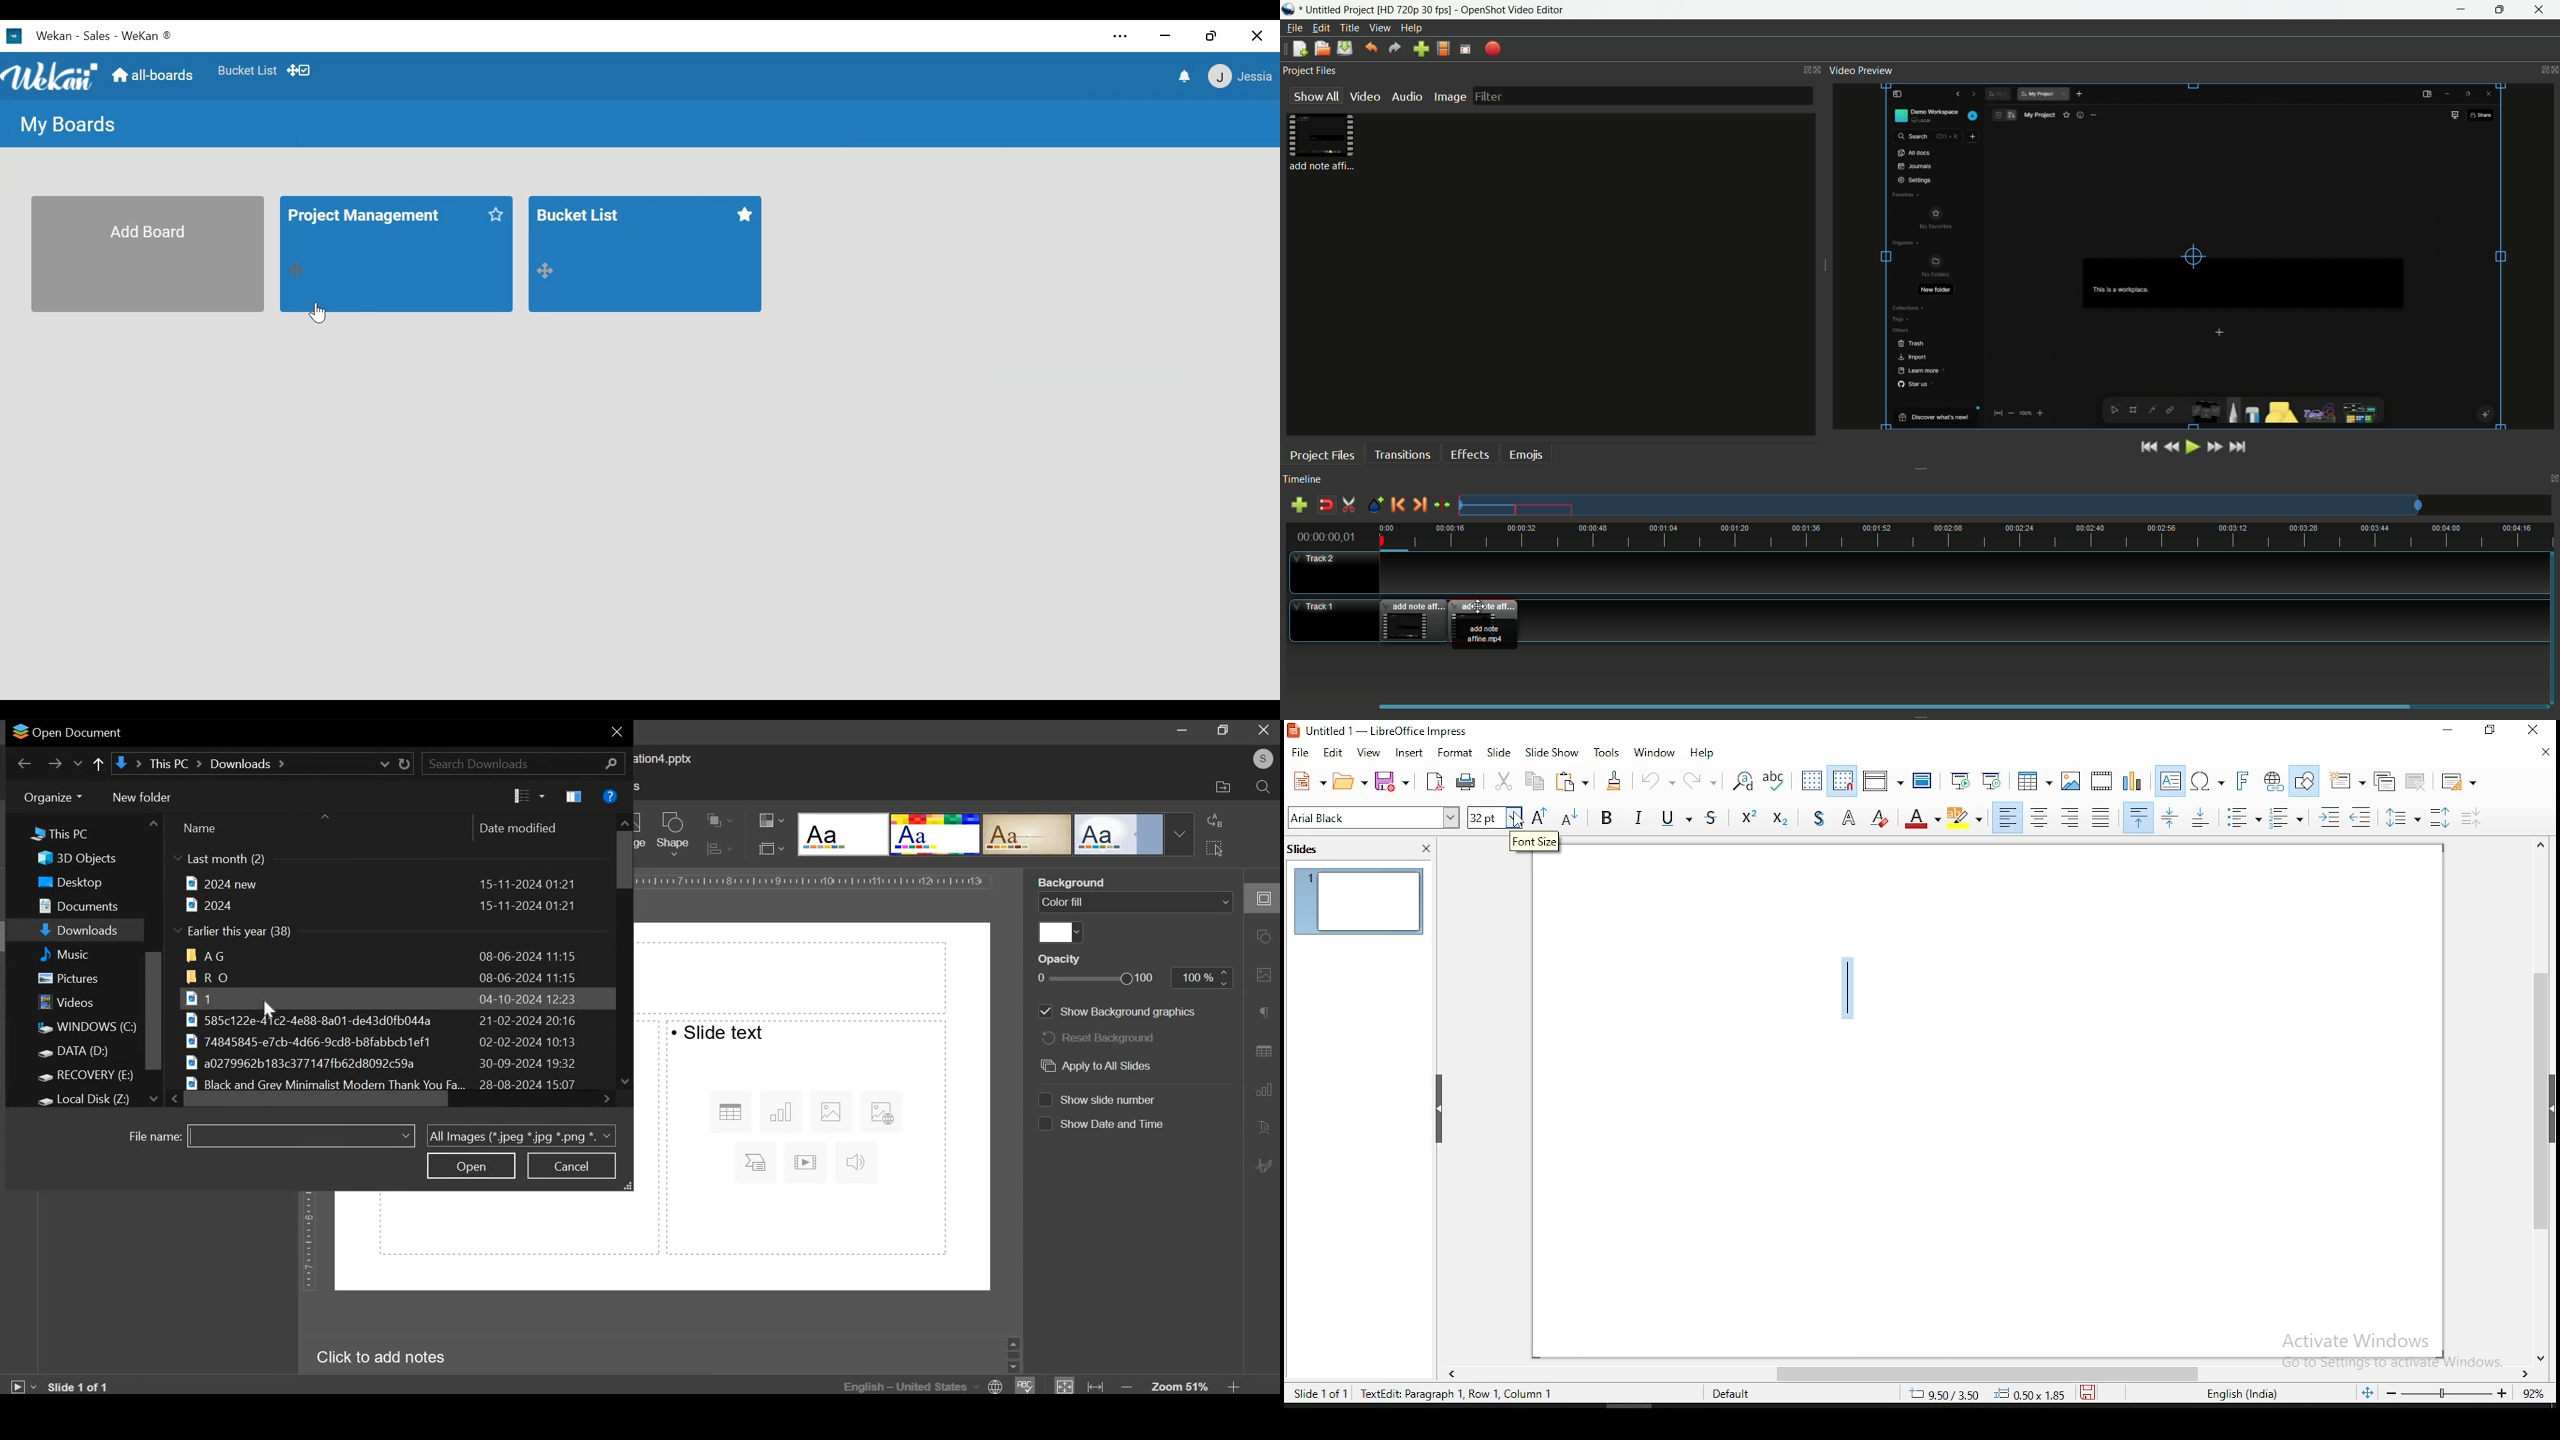 This screenshot has width=2576, height=1456. Describe the element at coordinates (1223, 788) in the screenshot. I see `file location` at that location.